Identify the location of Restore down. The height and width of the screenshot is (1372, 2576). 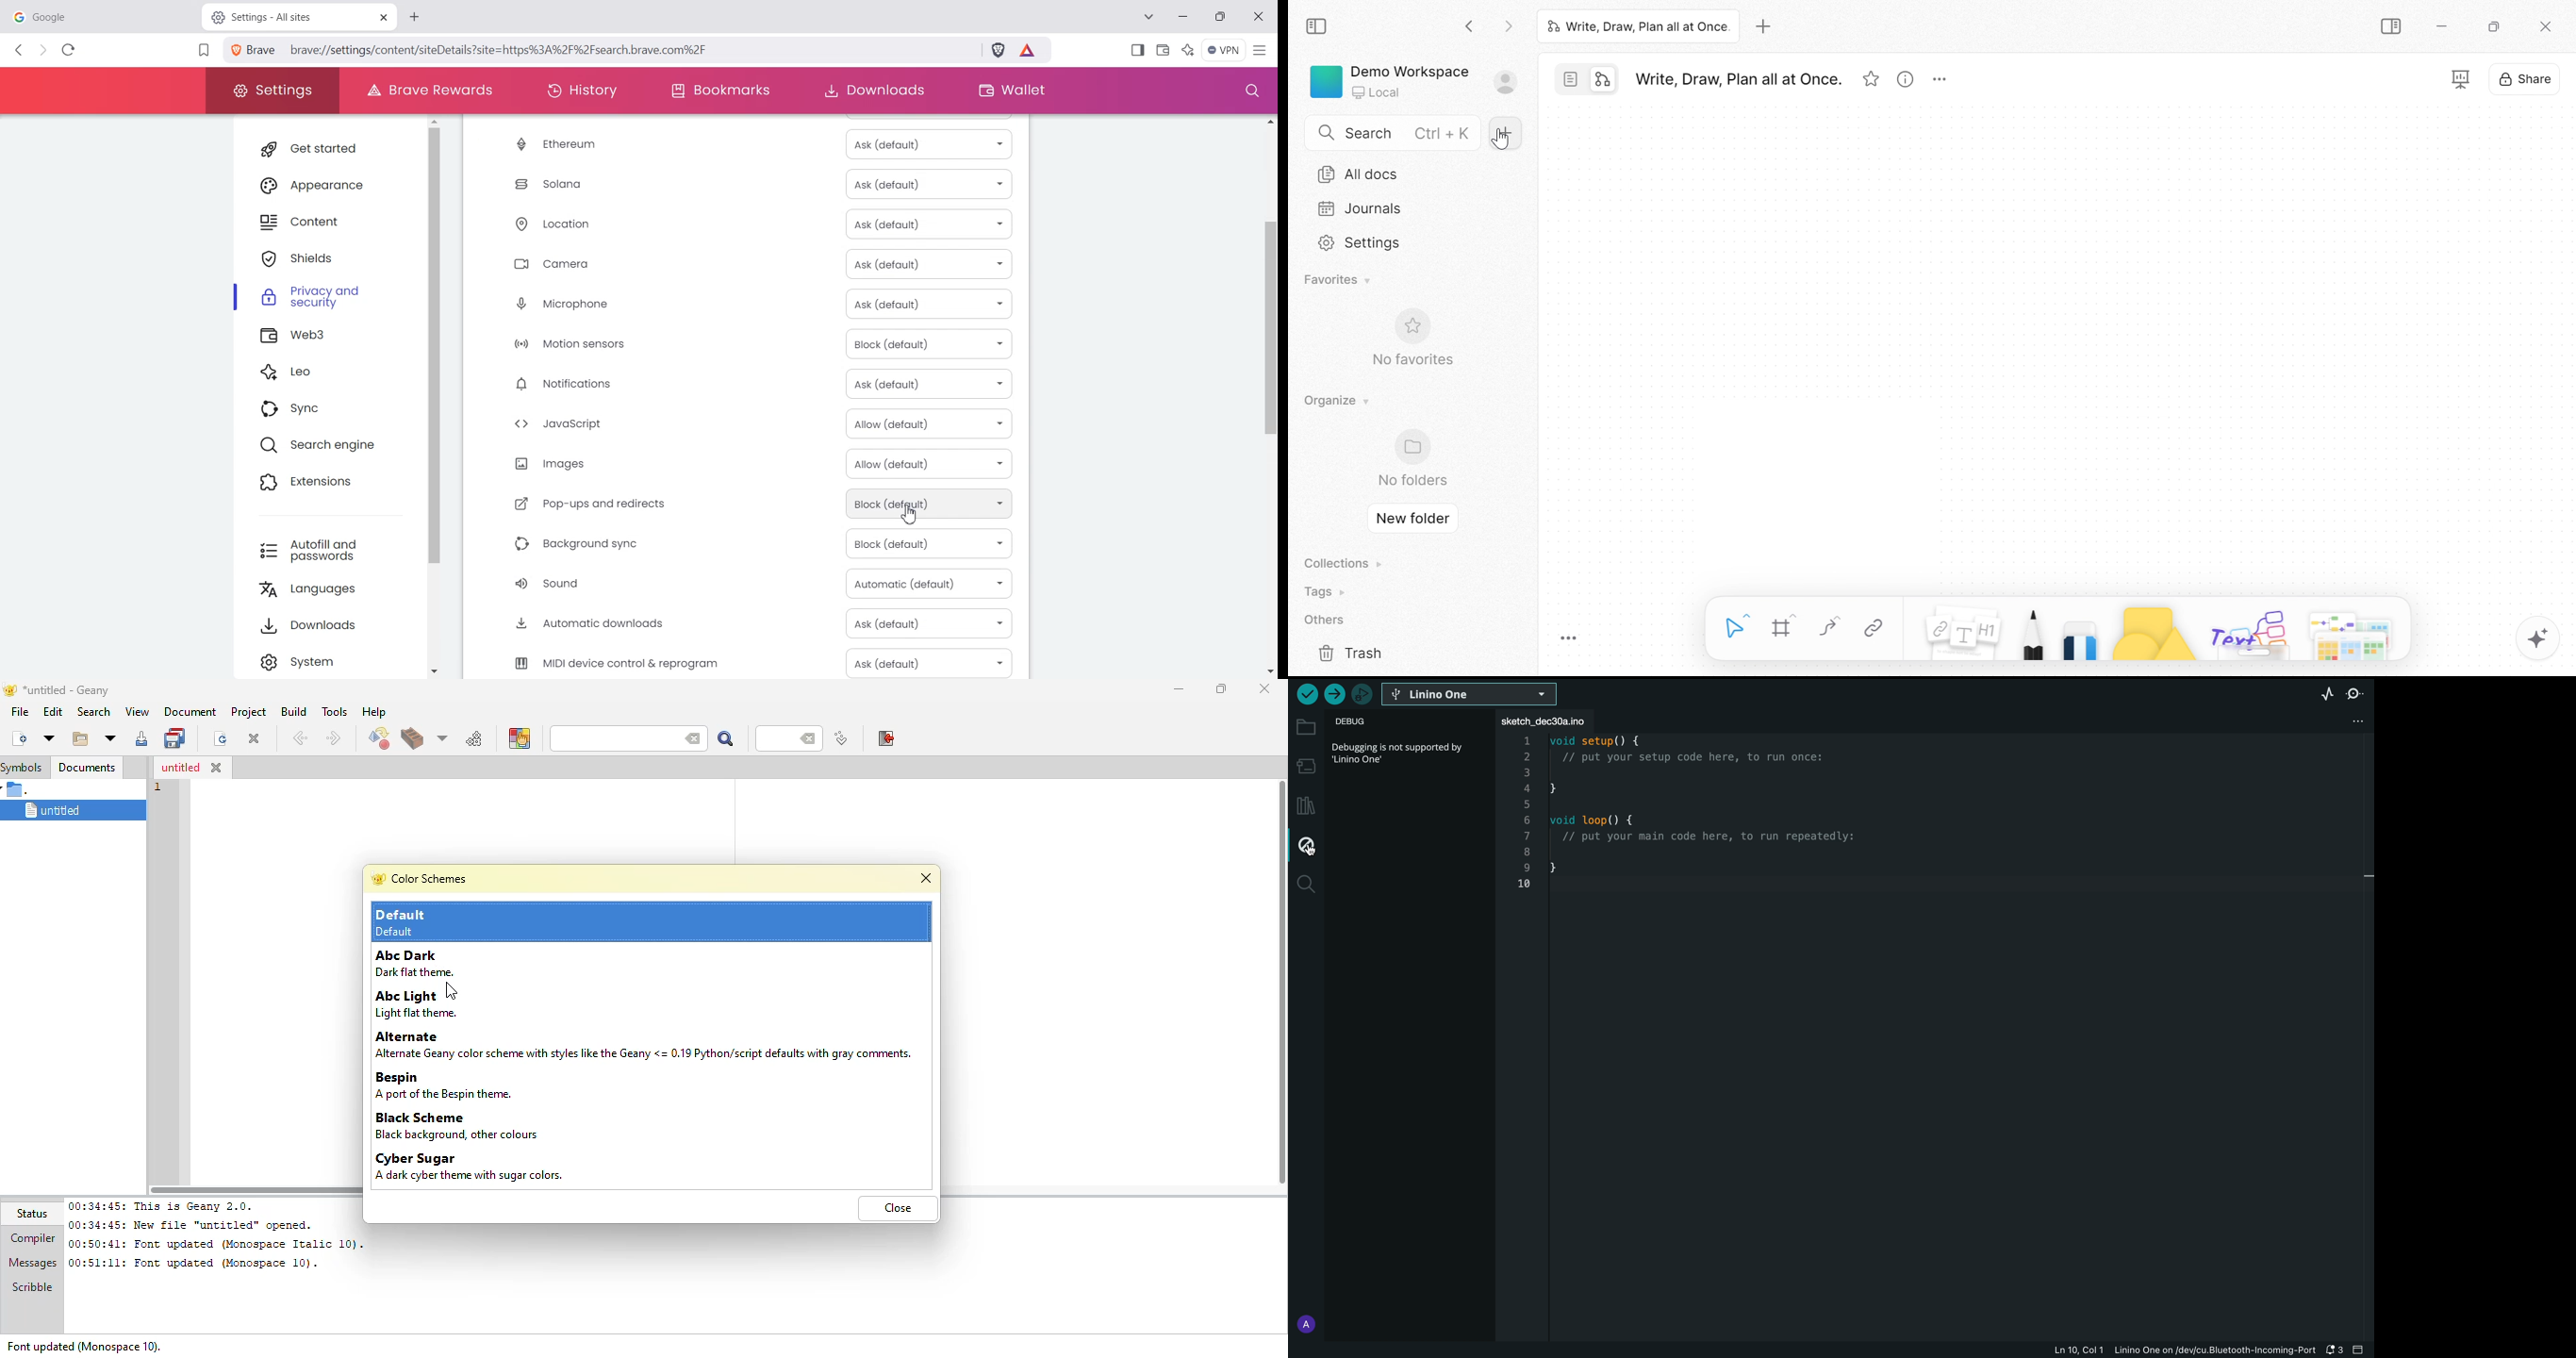
(2496, 29).